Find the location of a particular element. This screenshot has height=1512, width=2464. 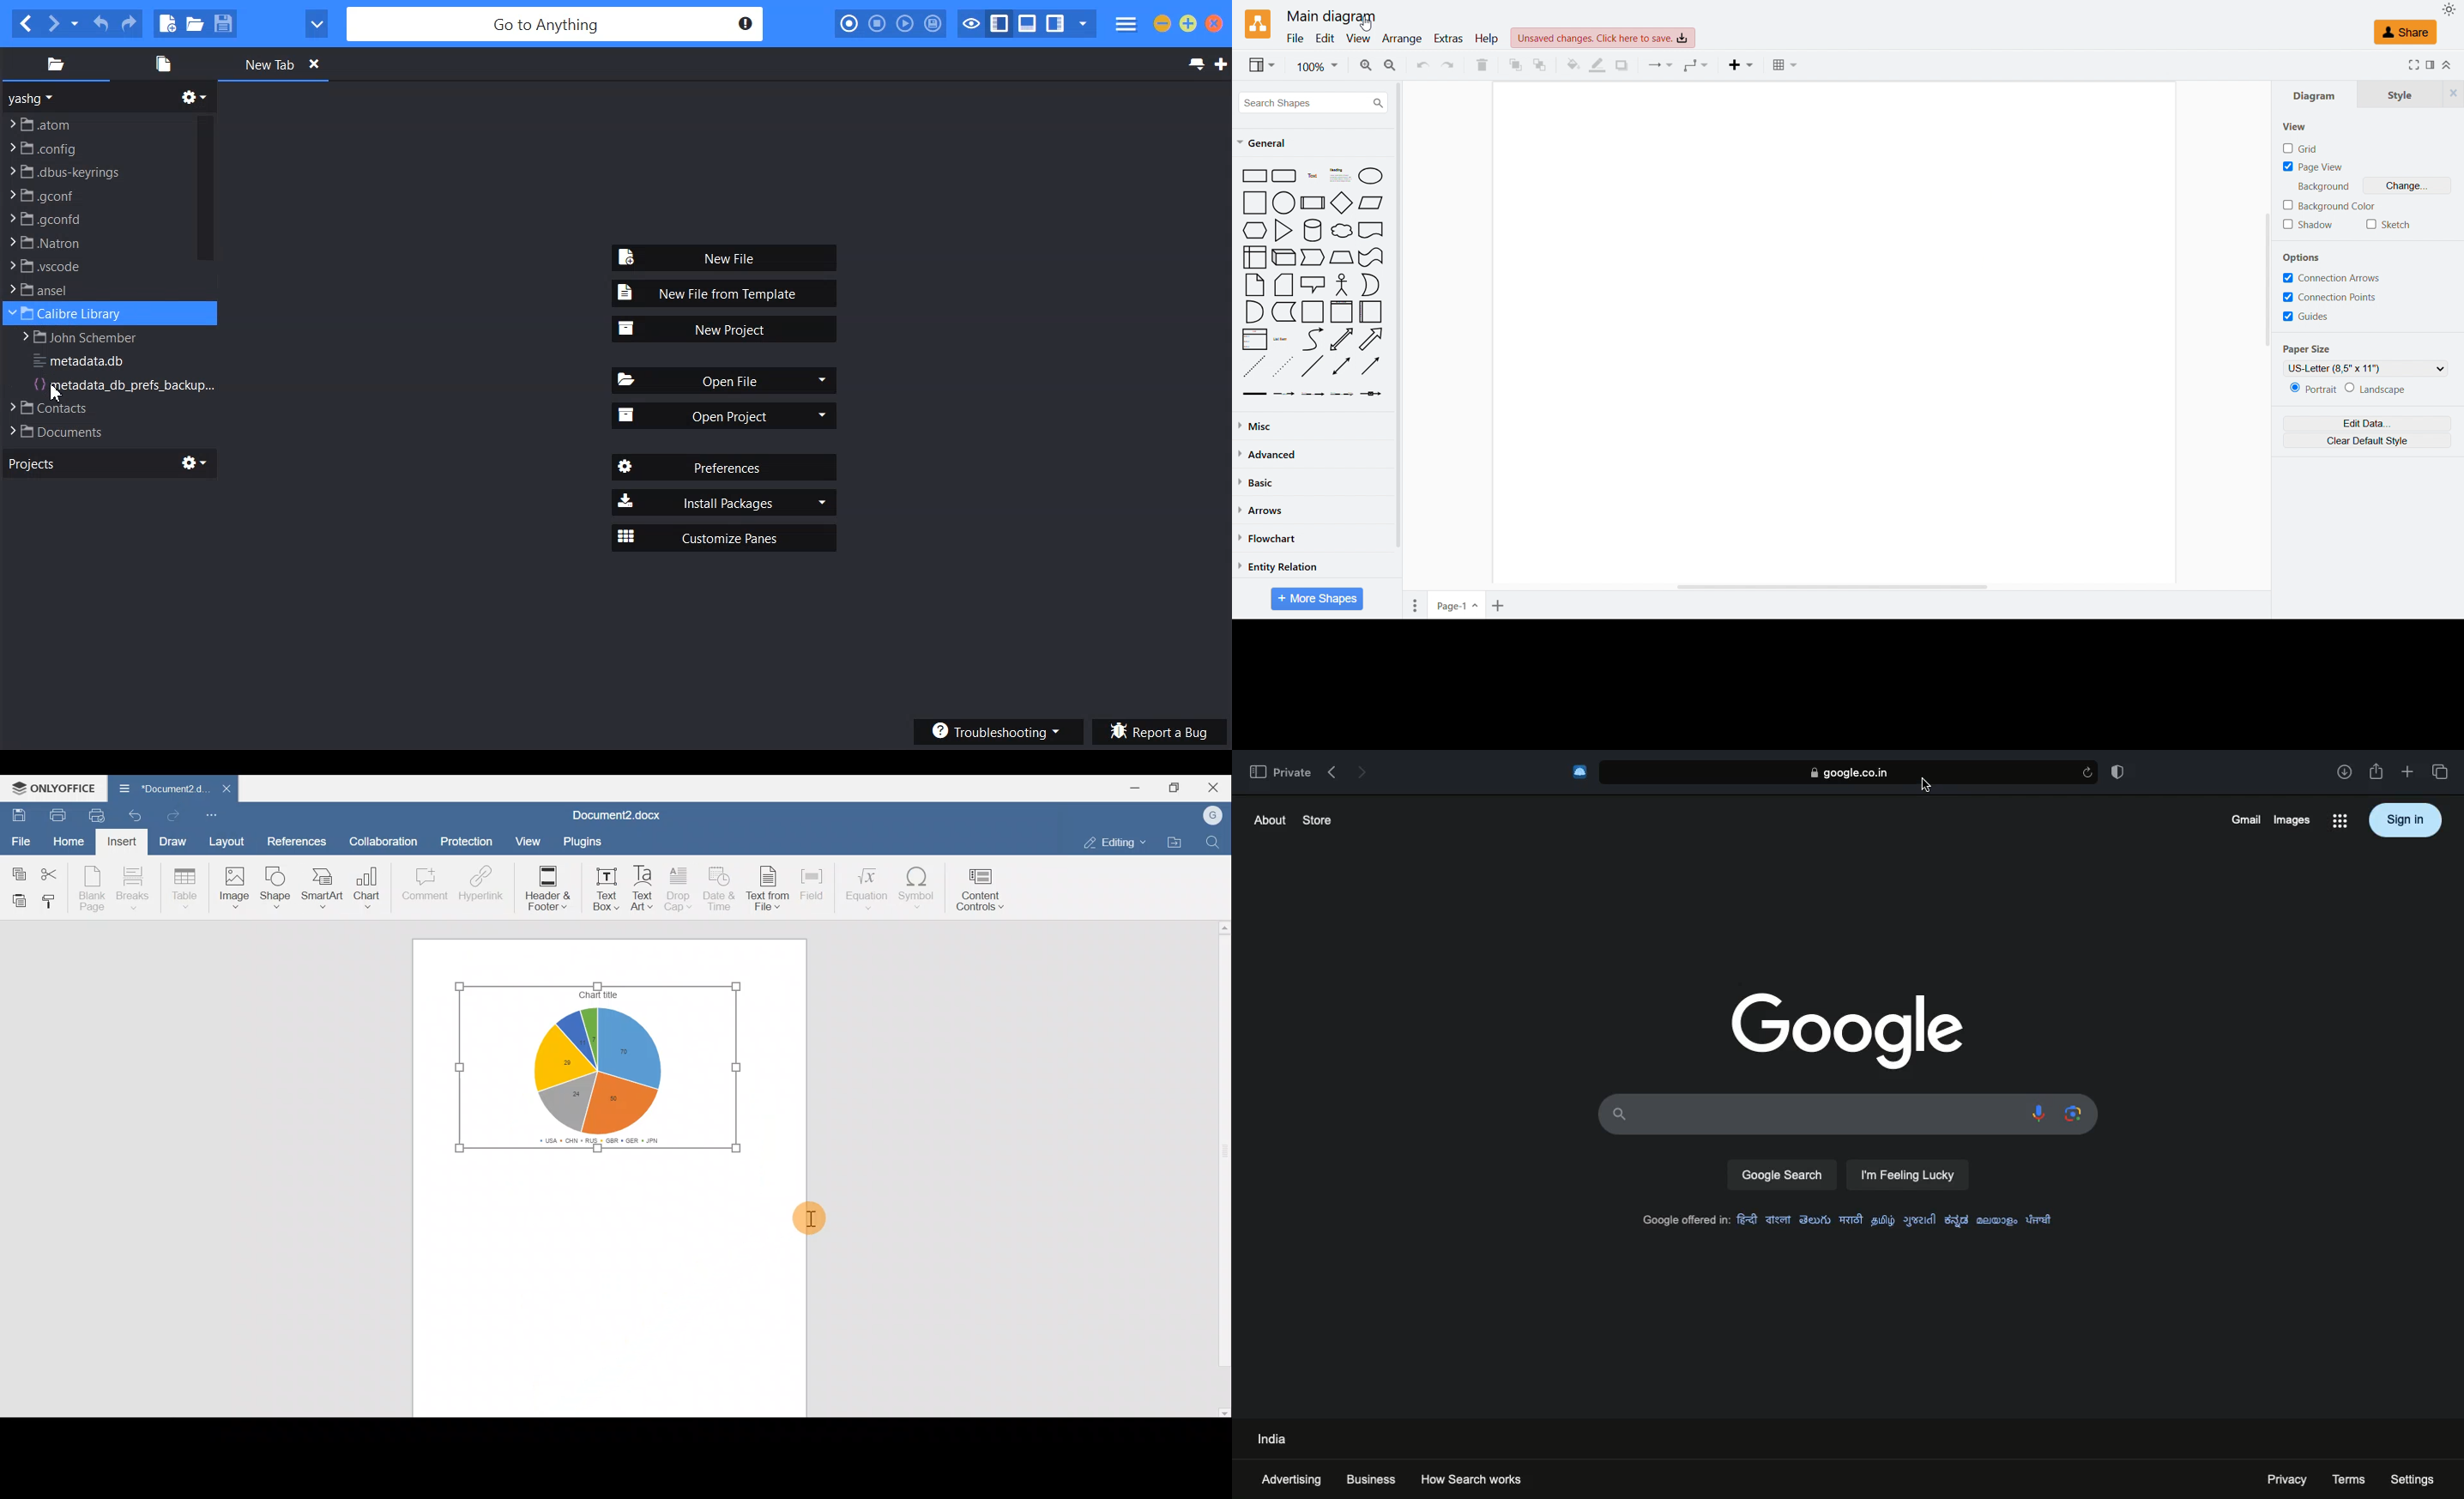

Cursor is located at coordinates (820, 1216).